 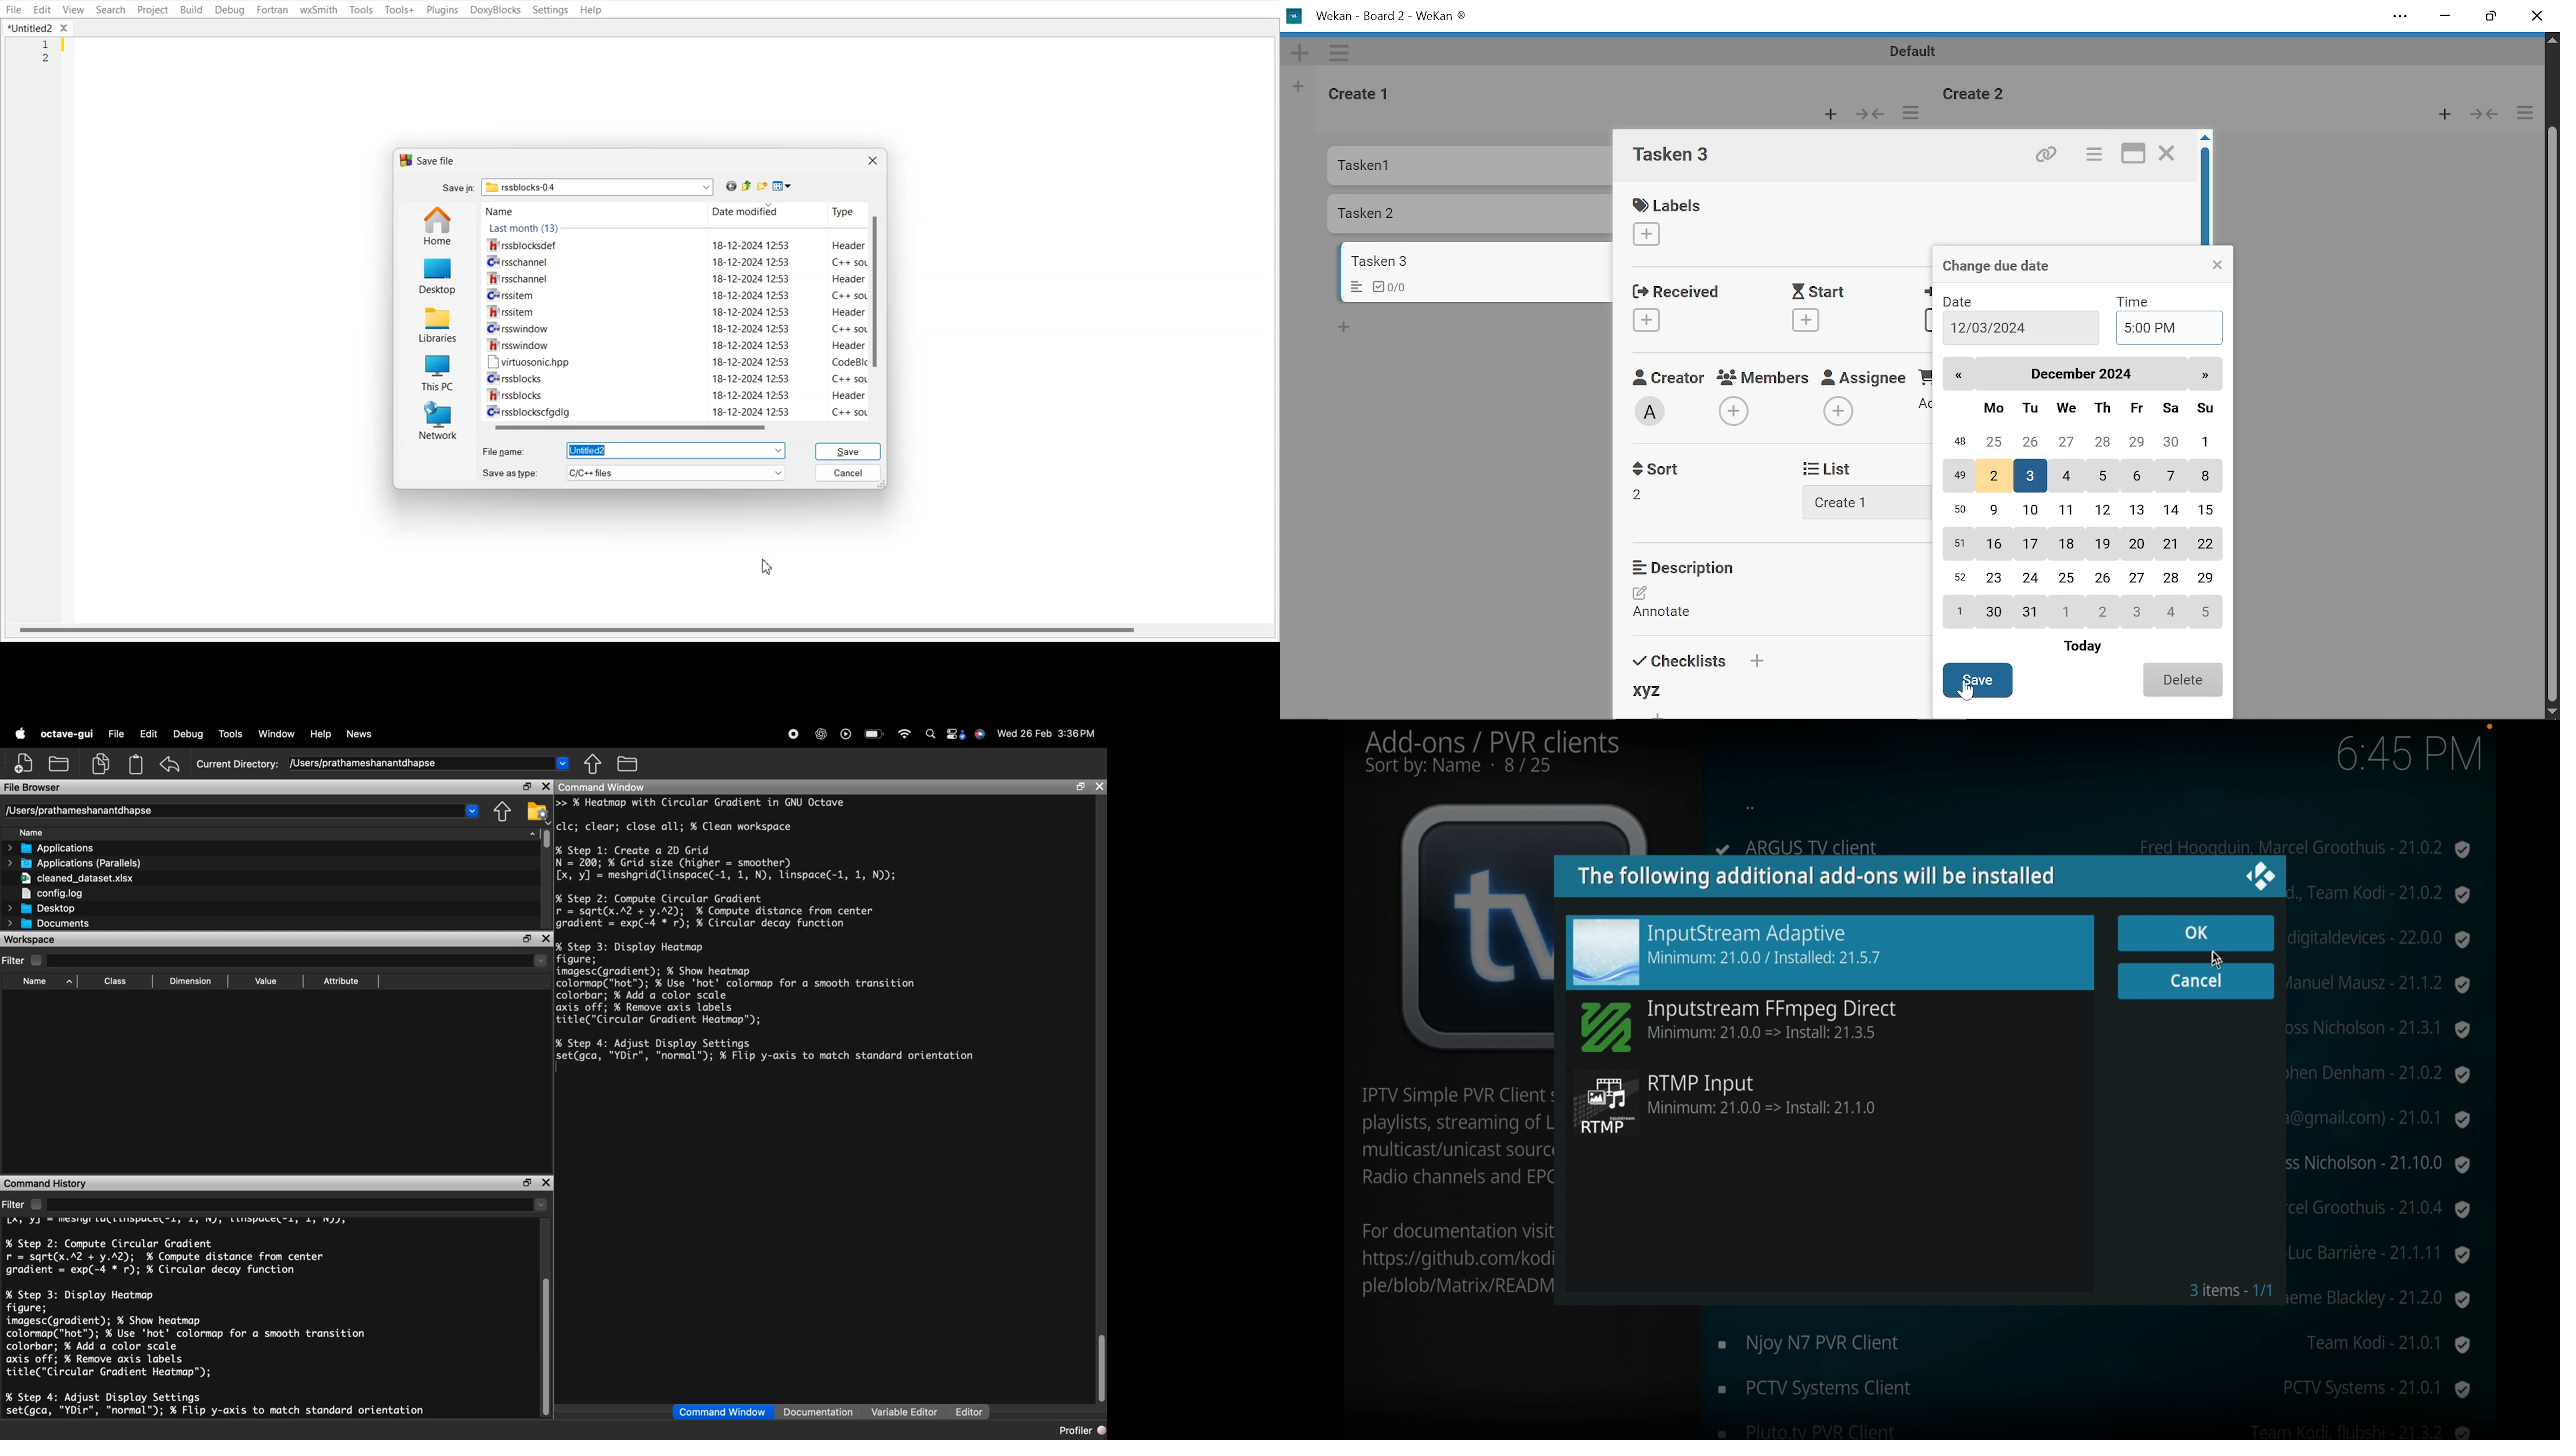 I want to click on Back, so click(x=1961, y=373).